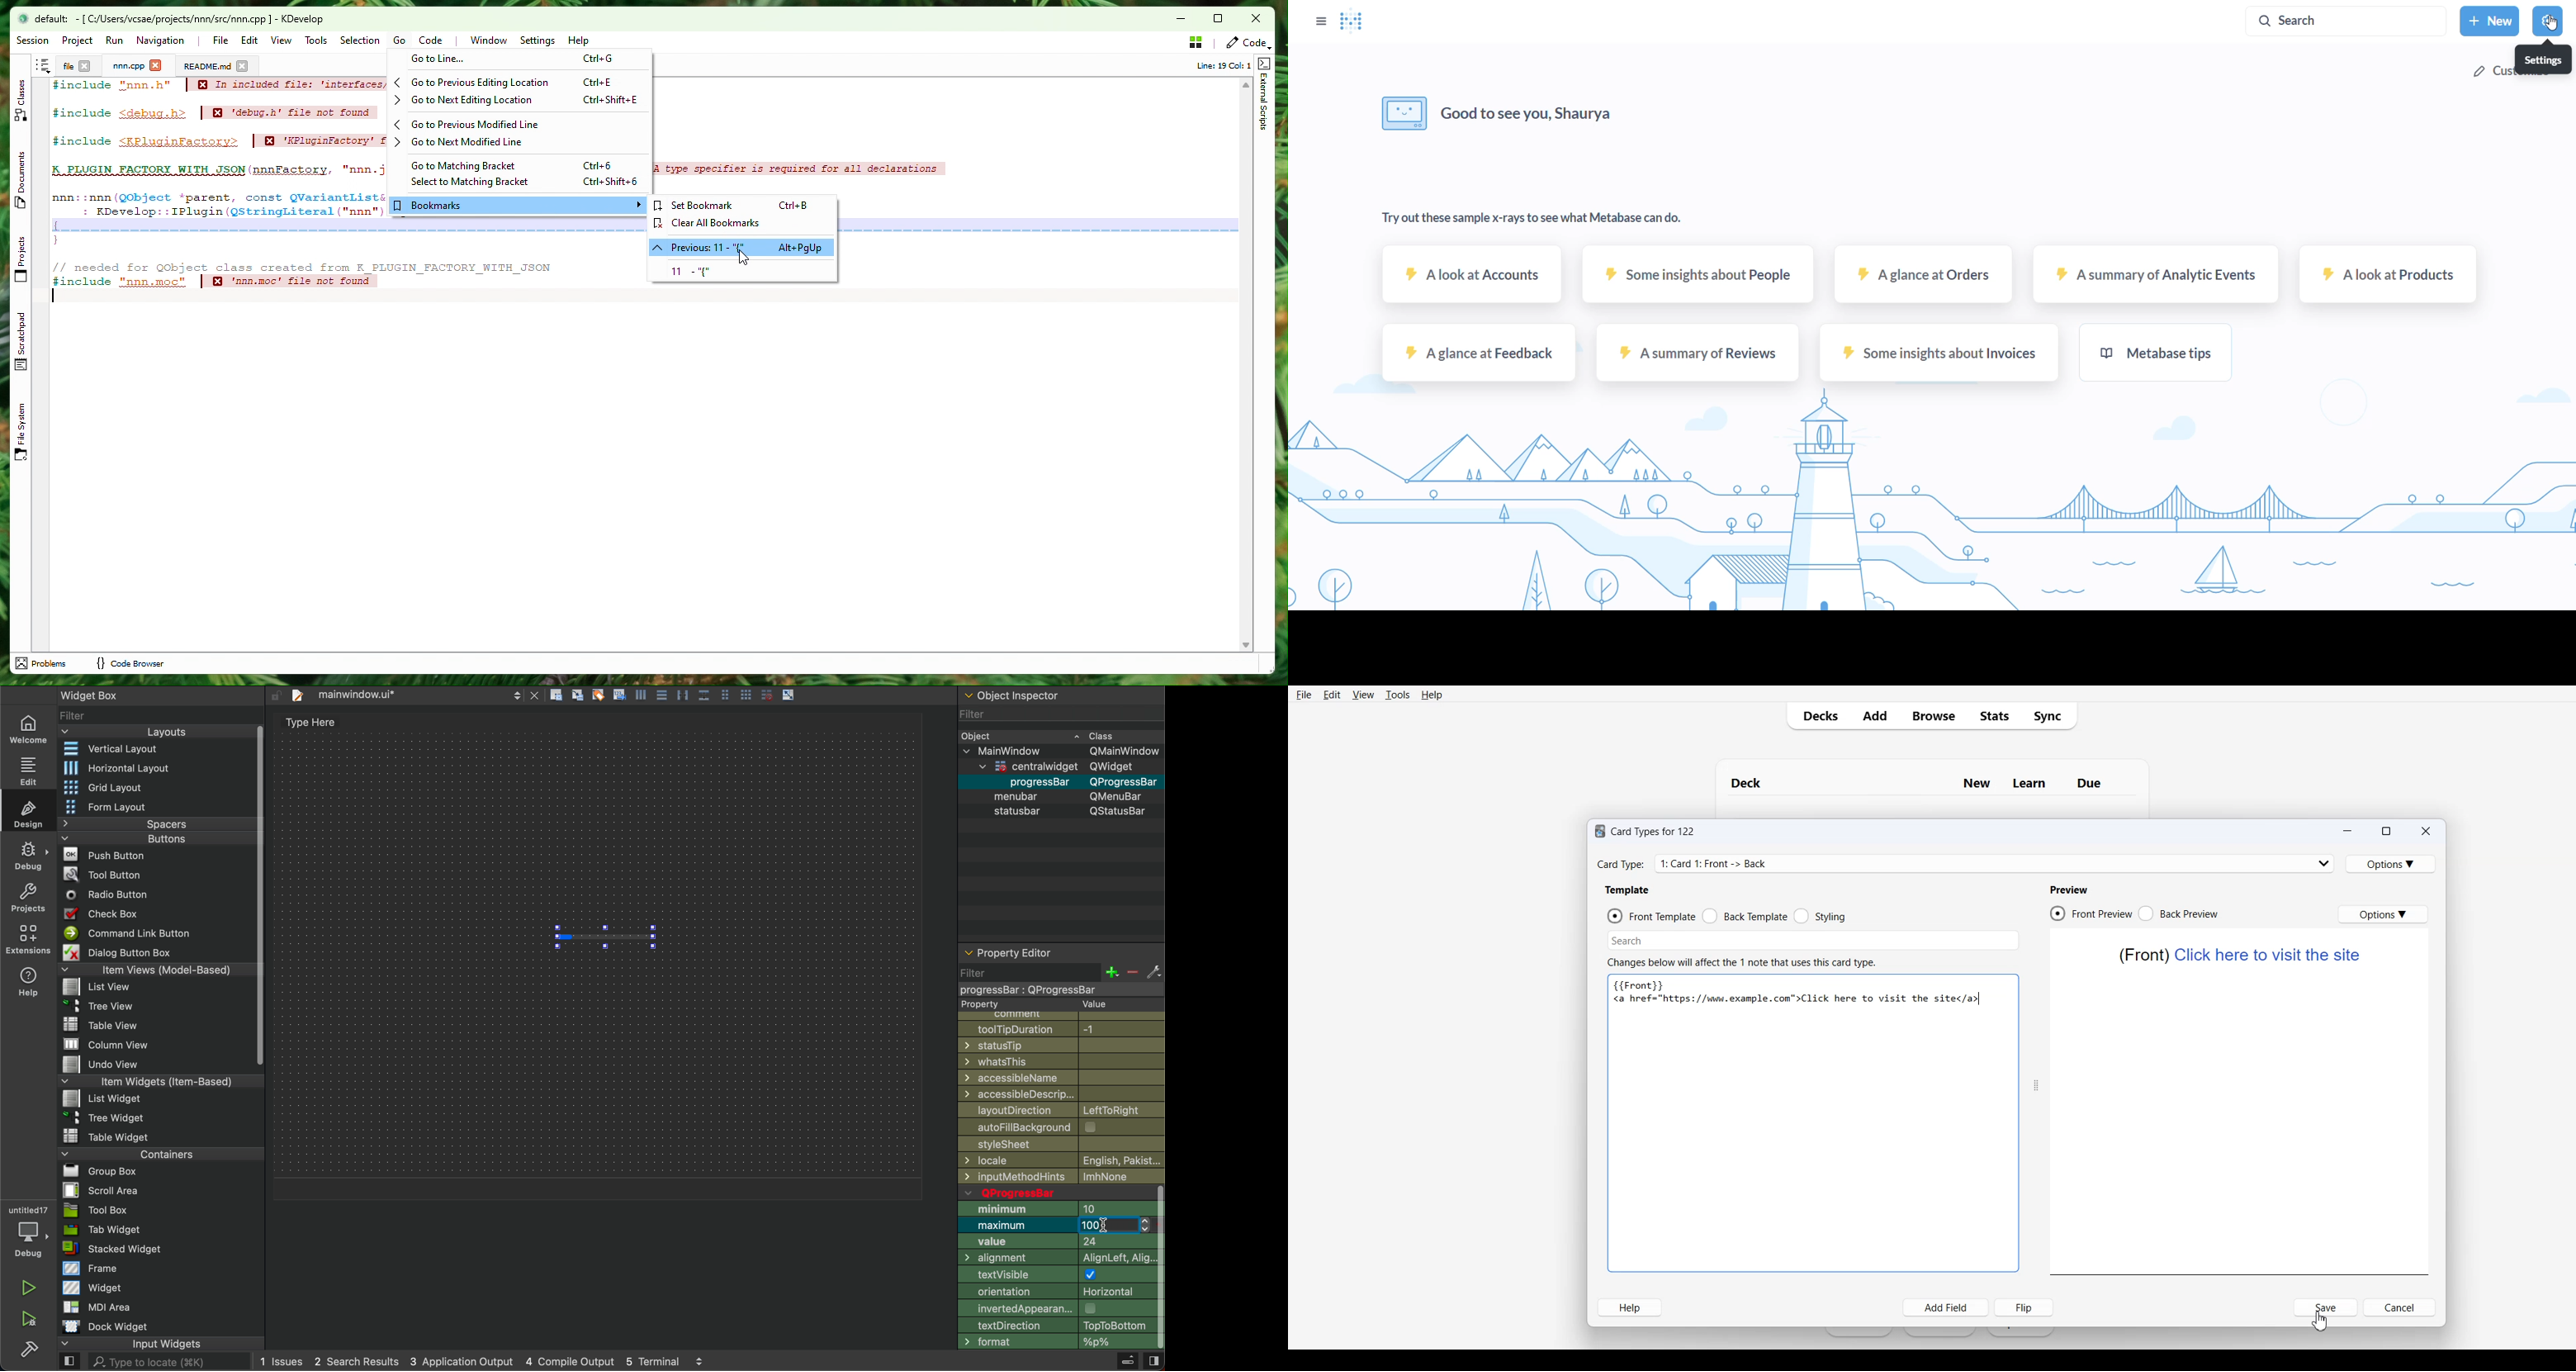 The height and width of the screenshot is (1372, 2576). What do you see at coordinates (1398, 694) in the screenshot?
I see `Tools` at bounding box center [1398, 694].